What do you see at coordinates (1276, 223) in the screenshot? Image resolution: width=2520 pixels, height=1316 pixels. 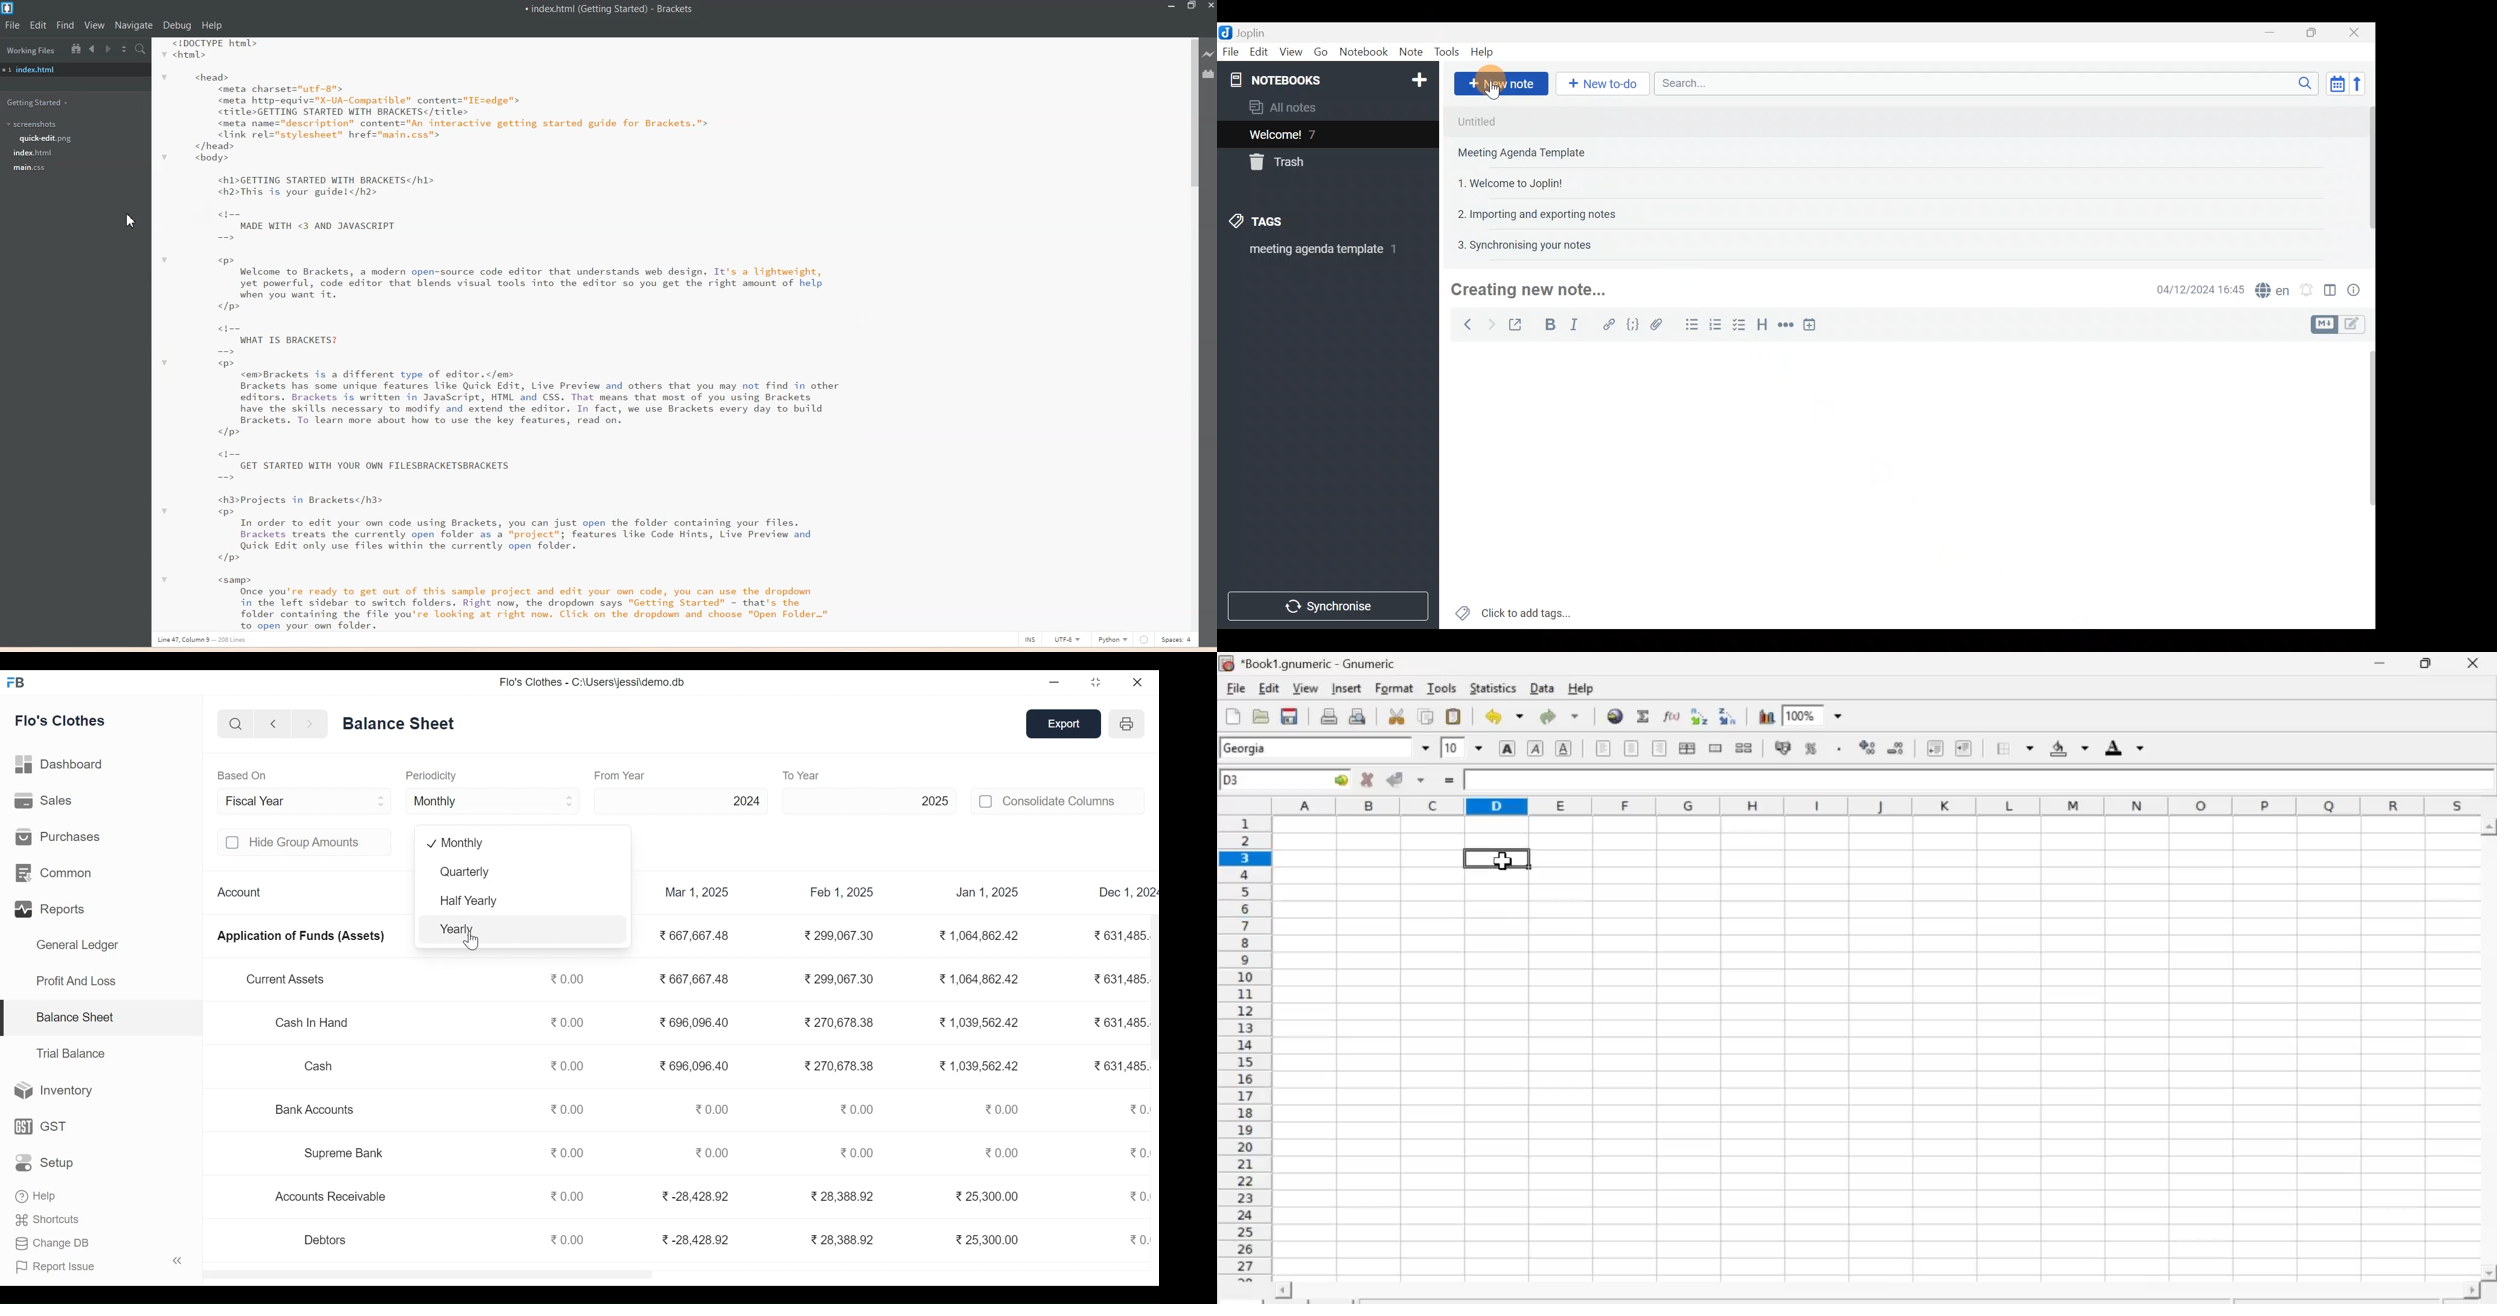 I see `Tags` at bounding box center [1276, 223].